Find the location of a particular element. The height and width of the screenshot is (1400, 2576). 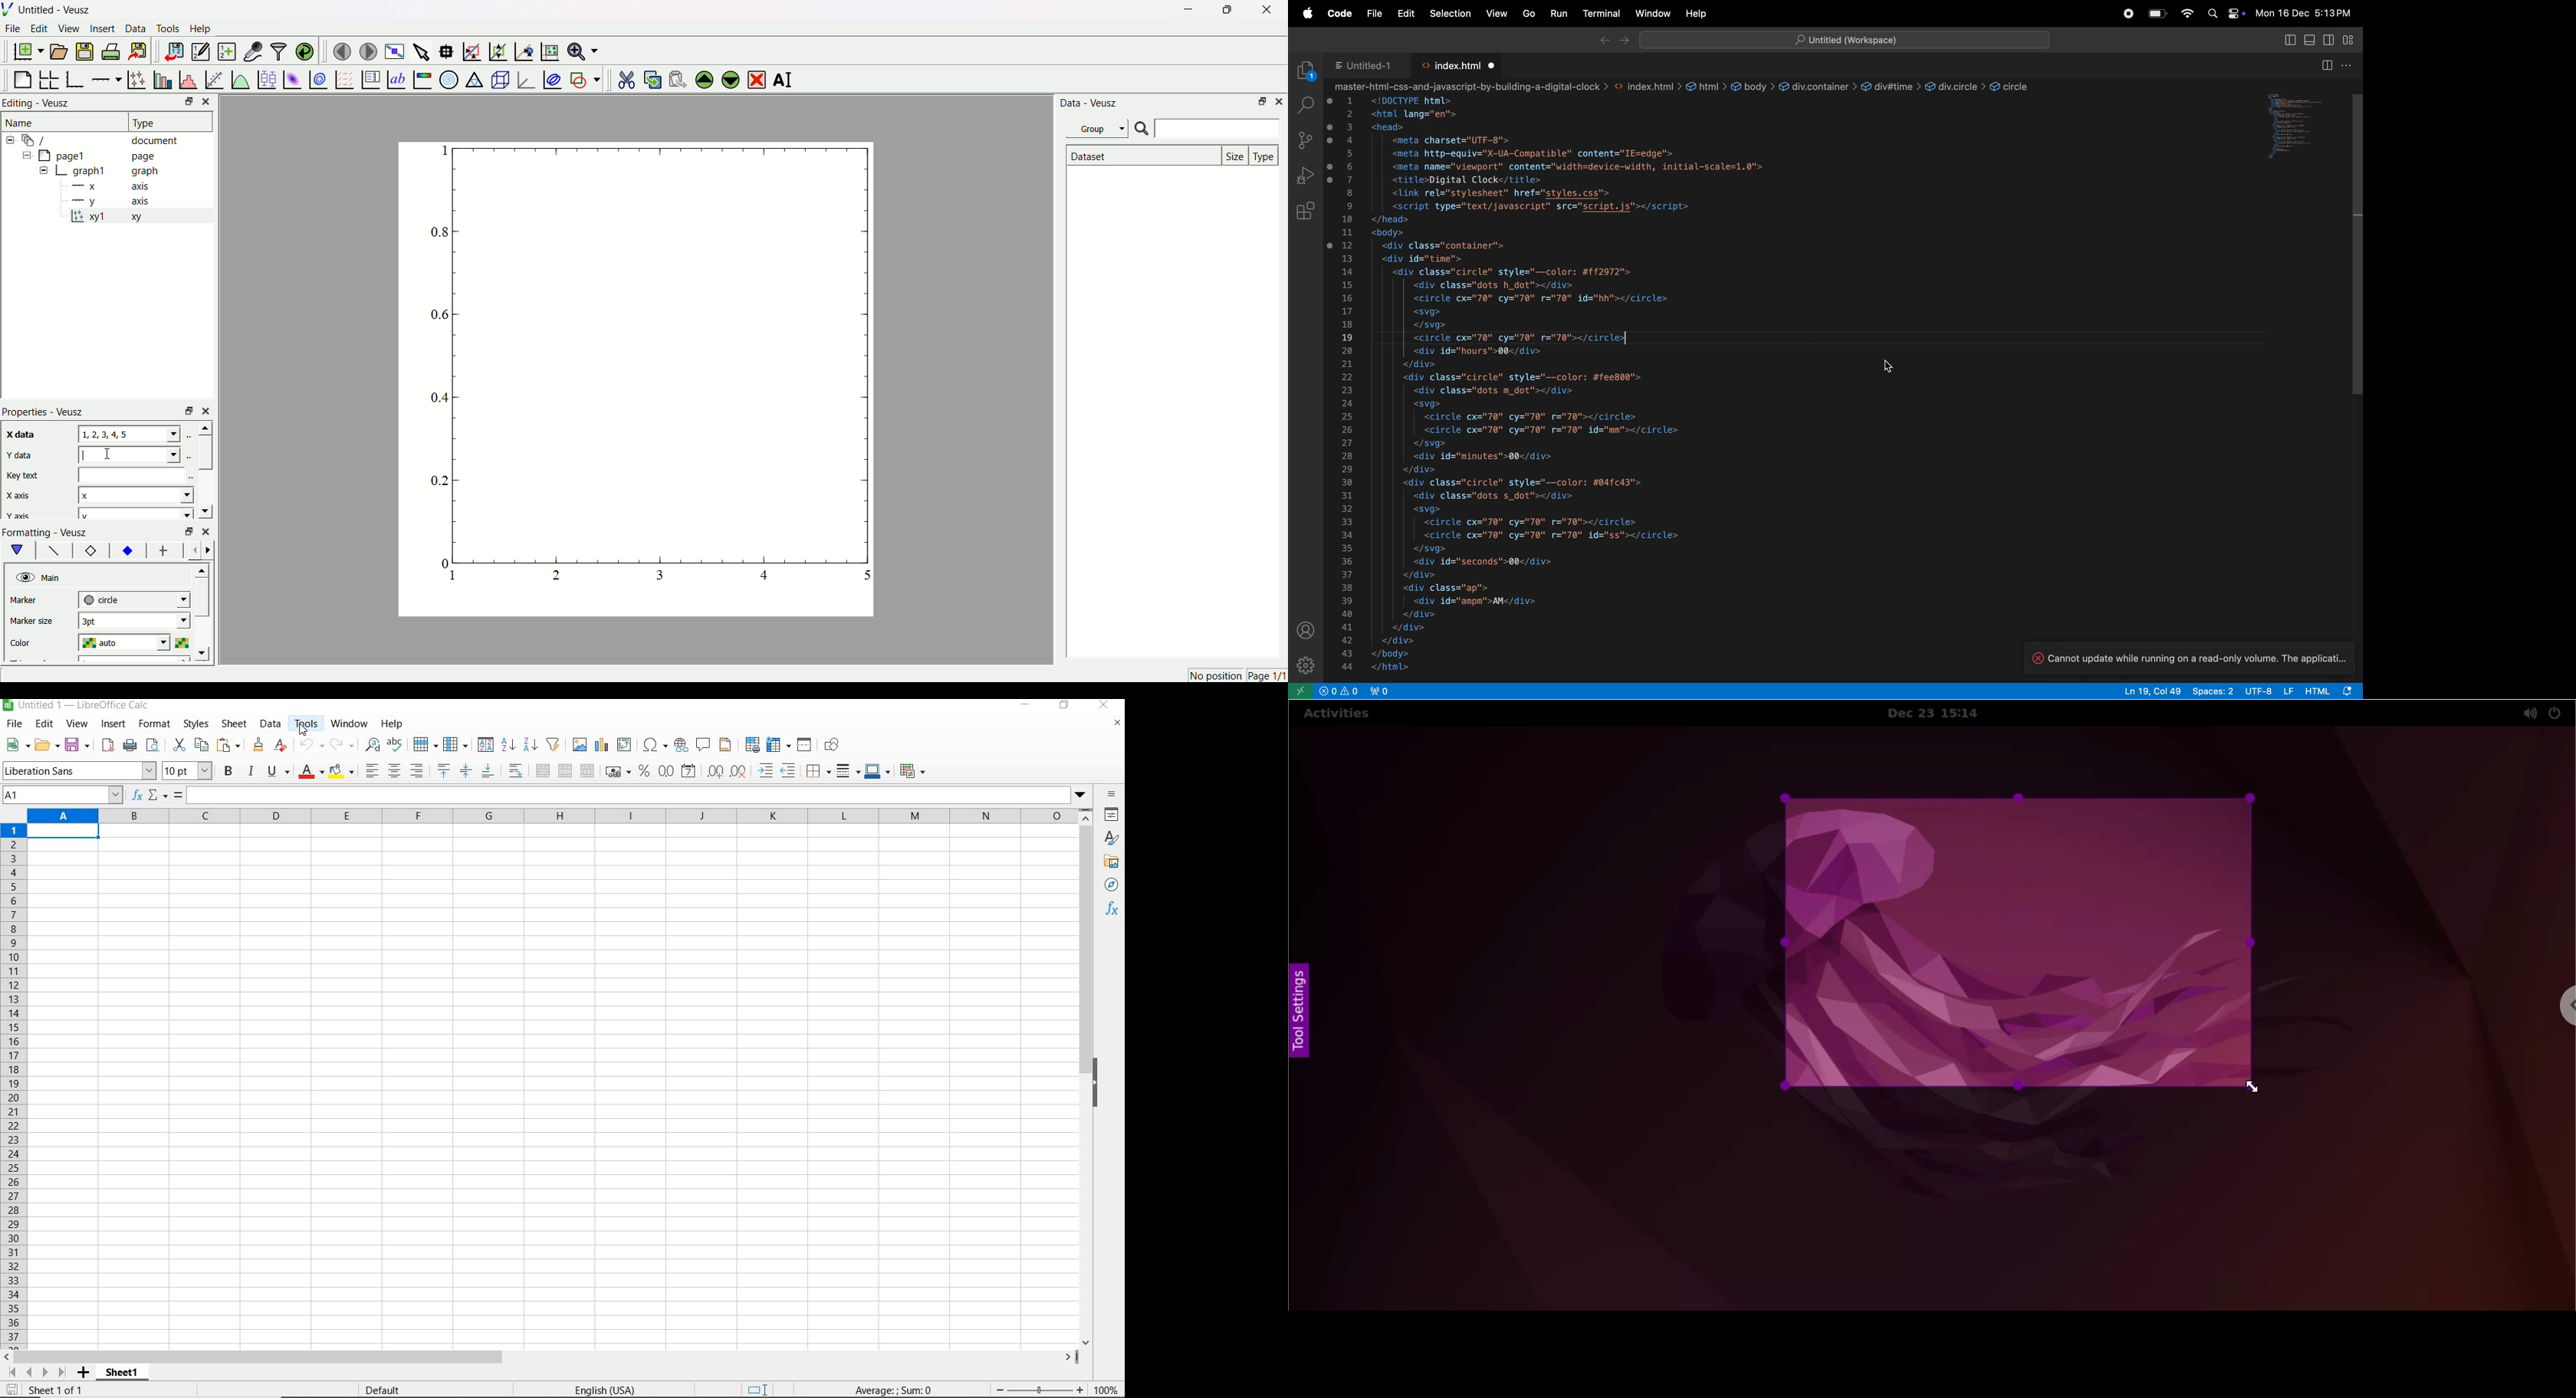

new is located at coordinates (15, 745).